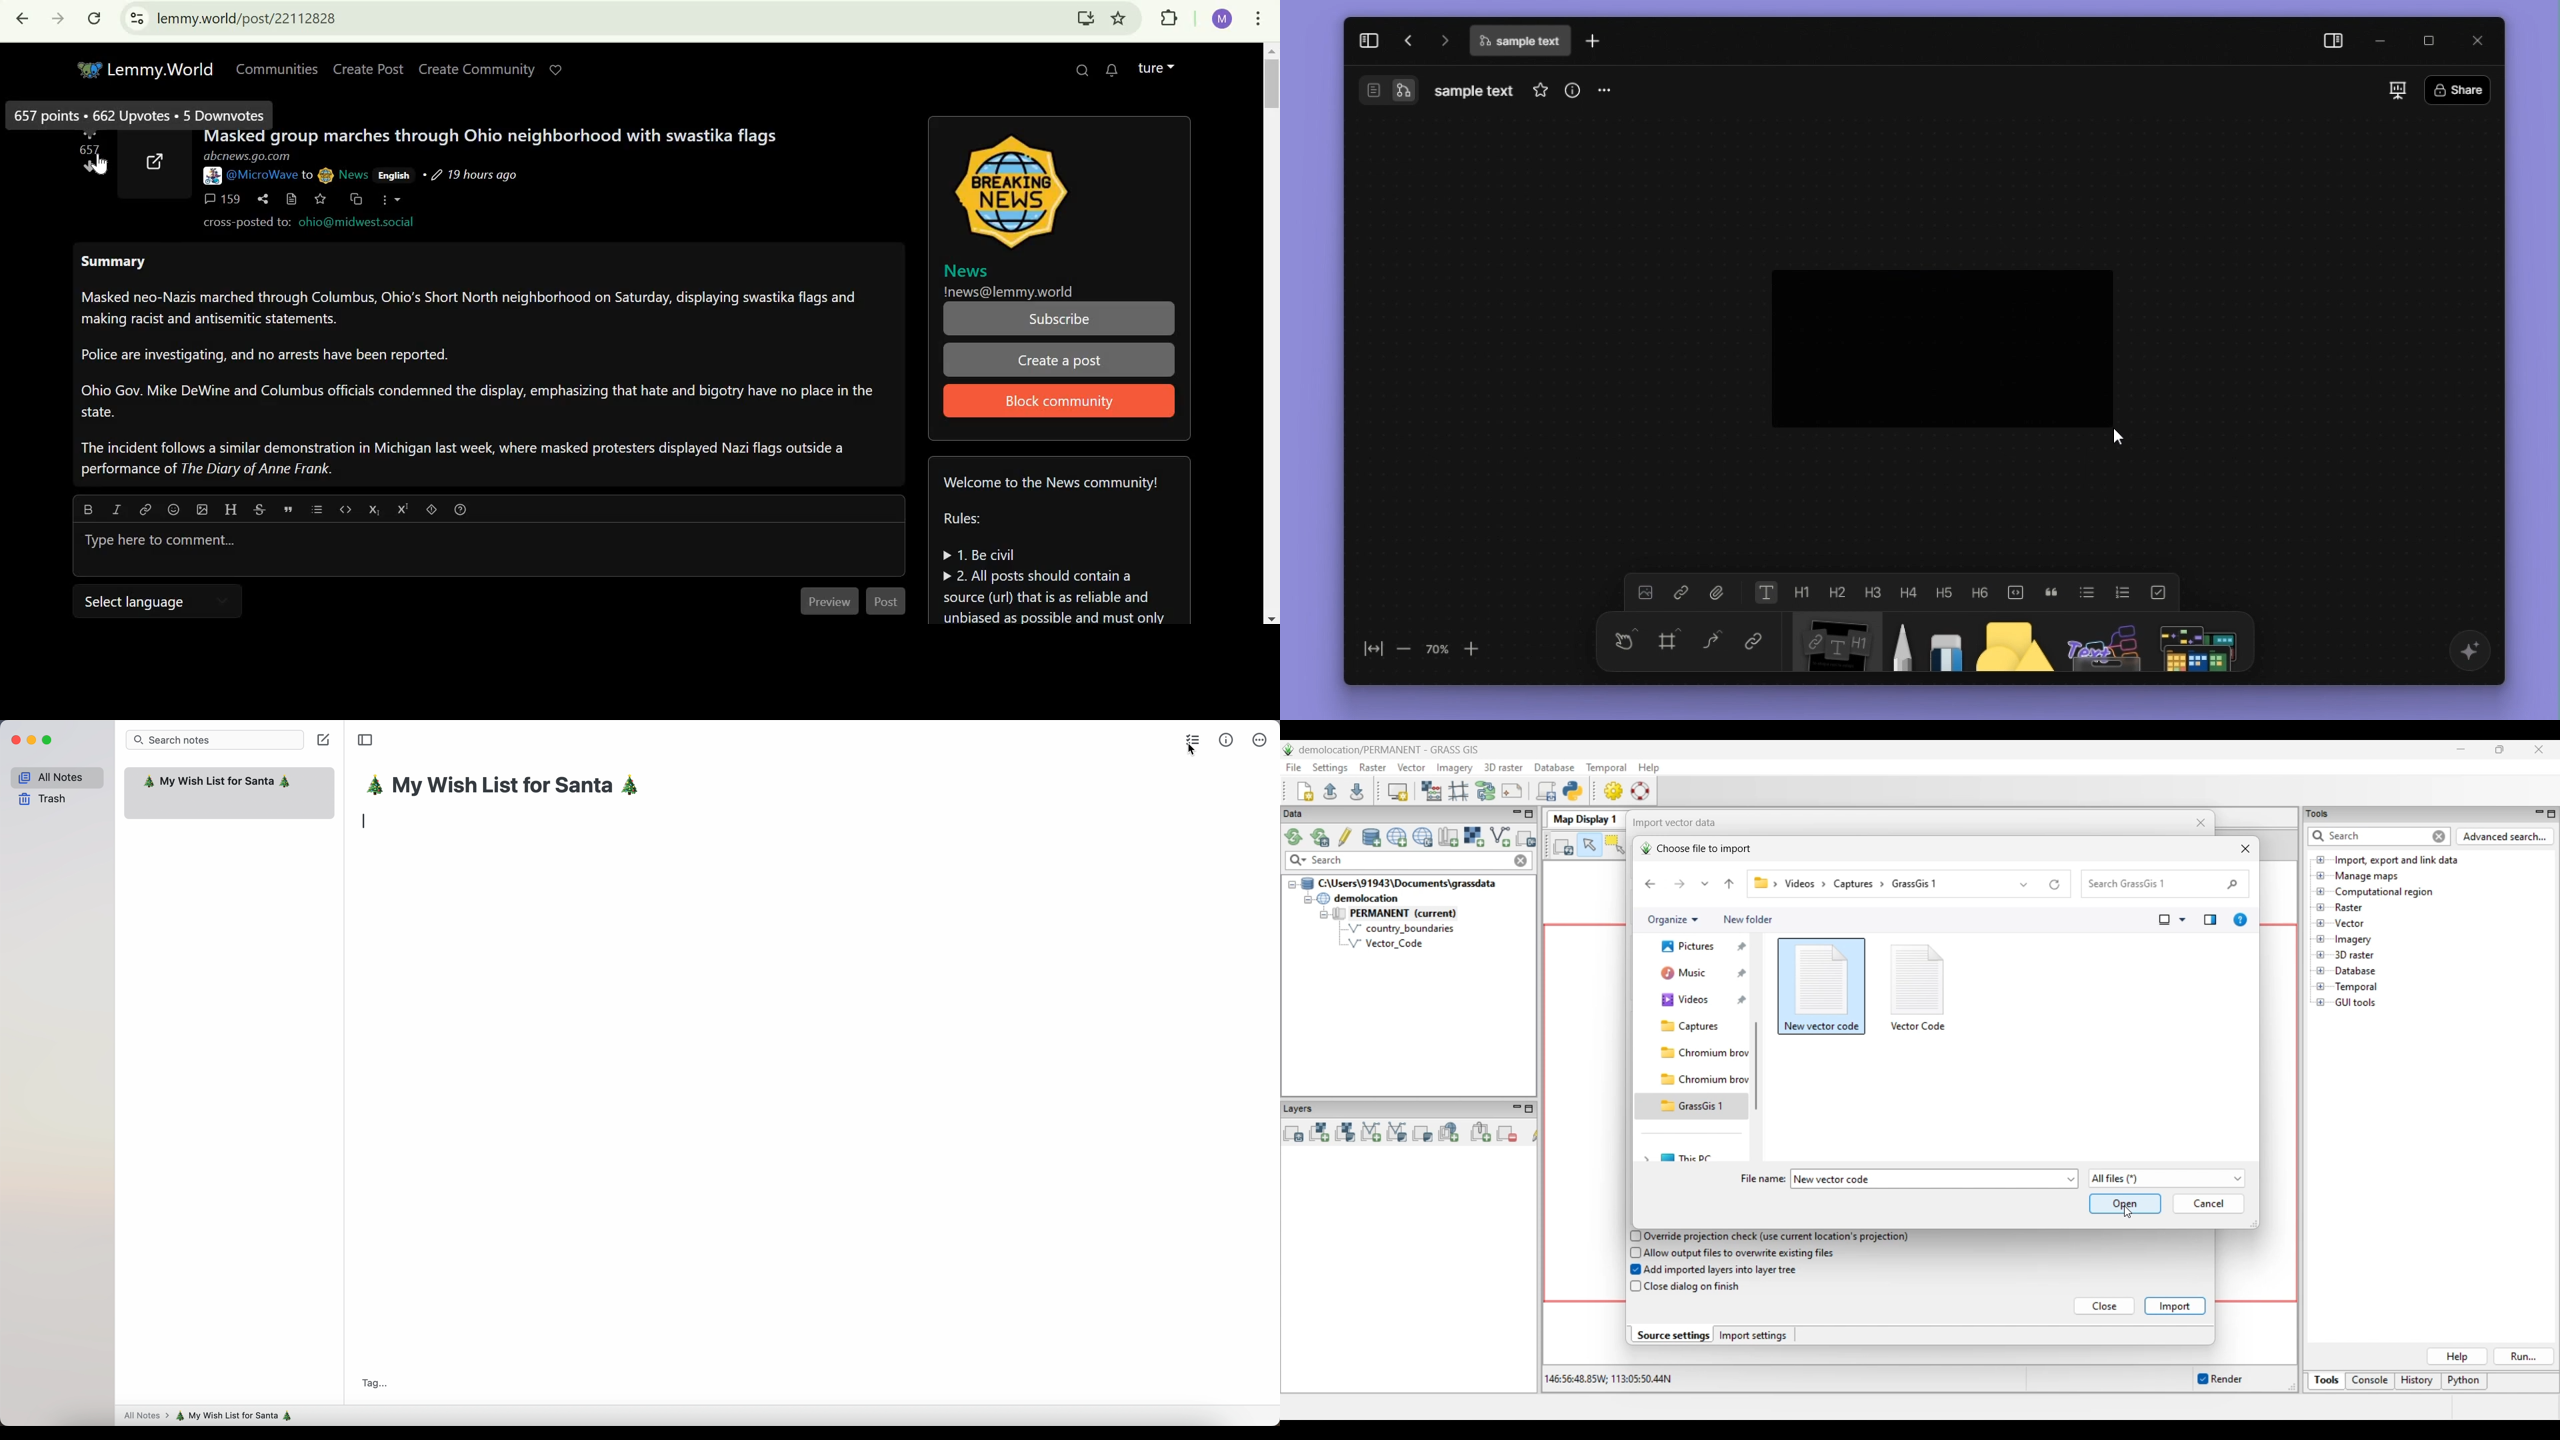 This screenshot has width=2576, height=1456. Describe the element at coordinates (157, 160) in the screenshot. I see `external link` at that location.